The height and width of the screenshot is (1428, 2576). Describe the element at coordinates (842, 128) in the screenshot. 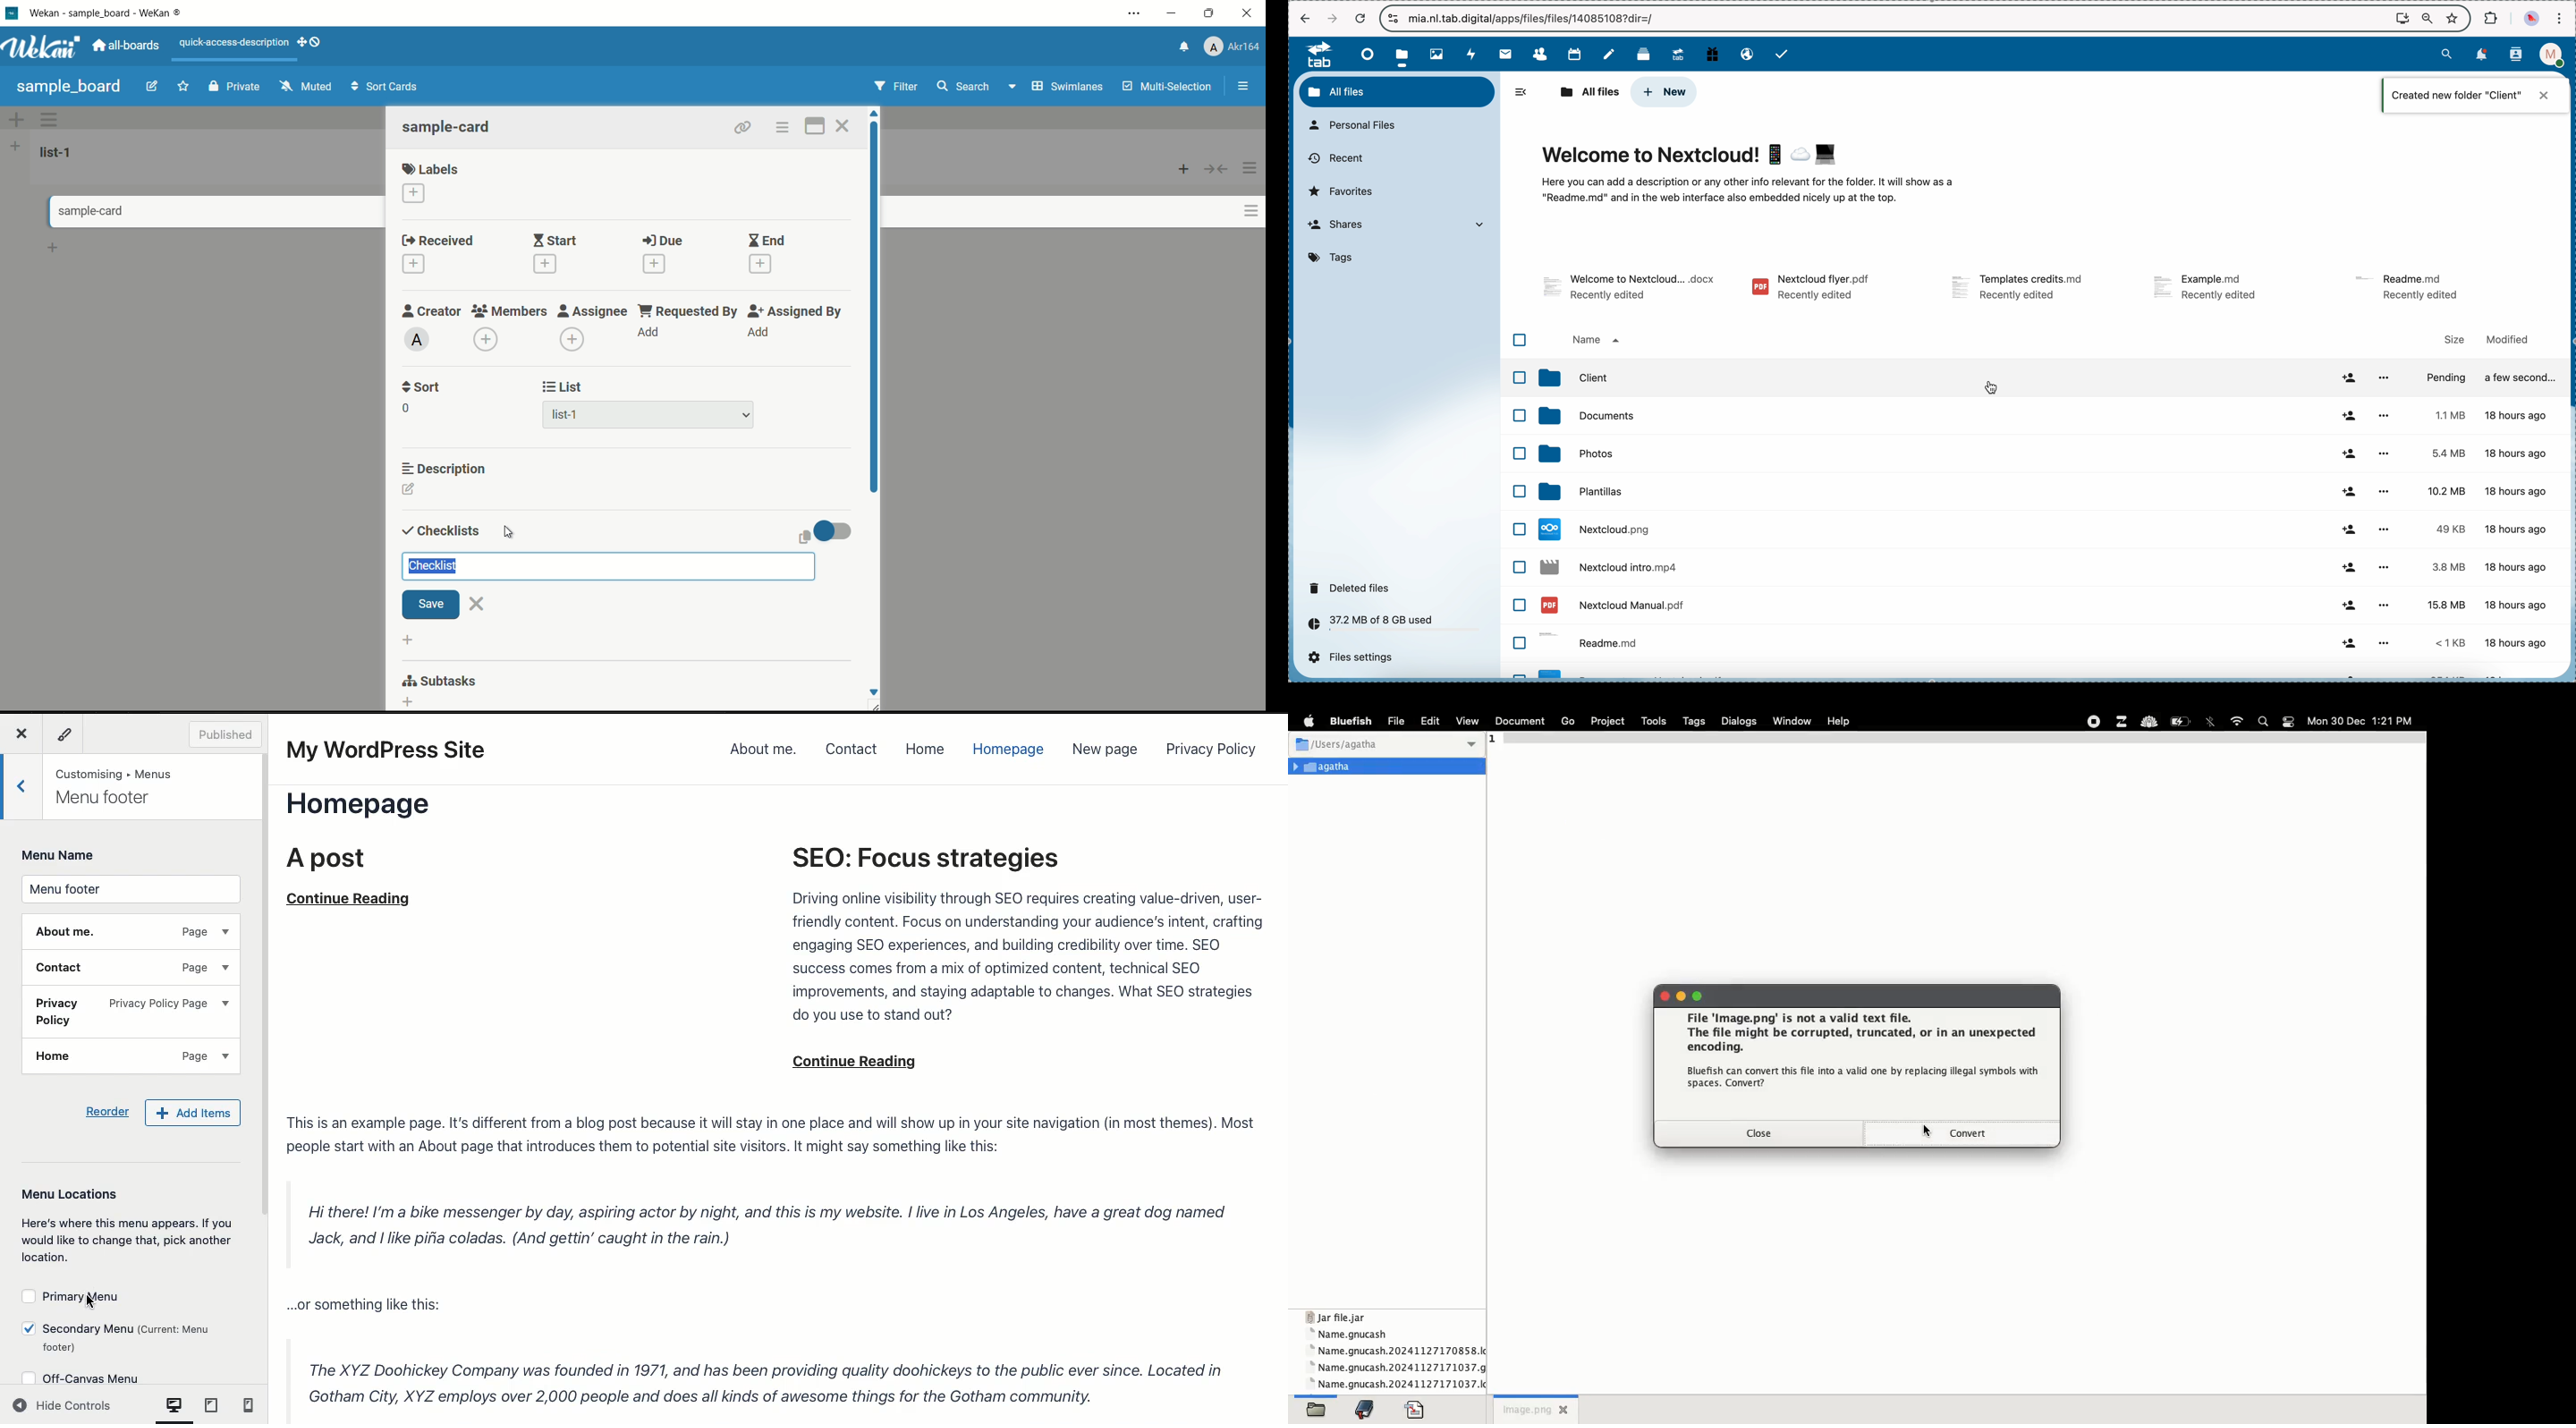

I see `close card` at that location.